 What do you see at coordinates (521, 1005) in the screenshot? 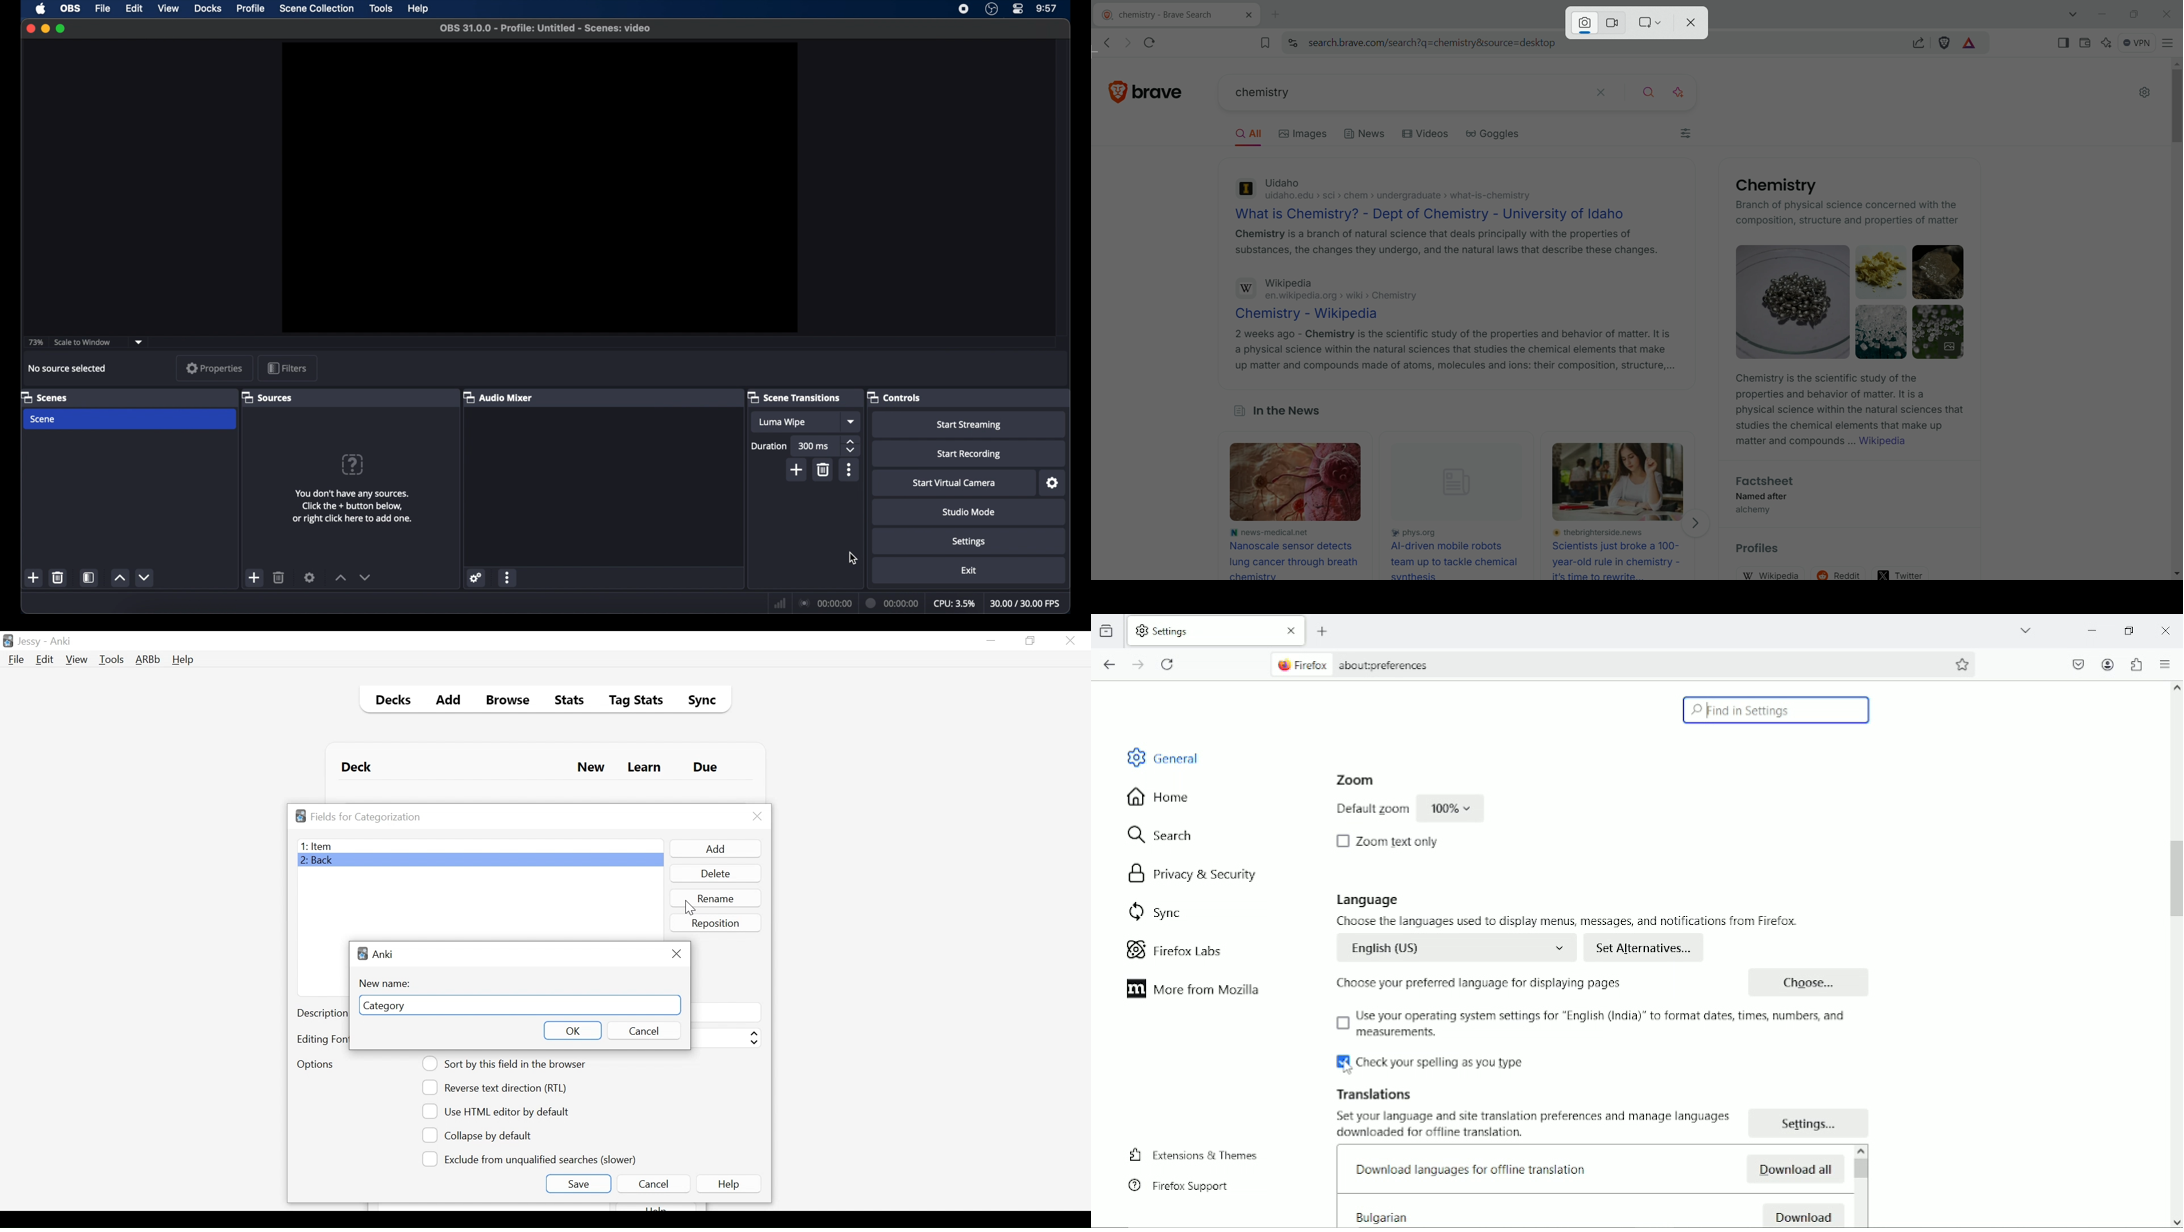
I see `New Name Field` at bounding box center [521, 1005].